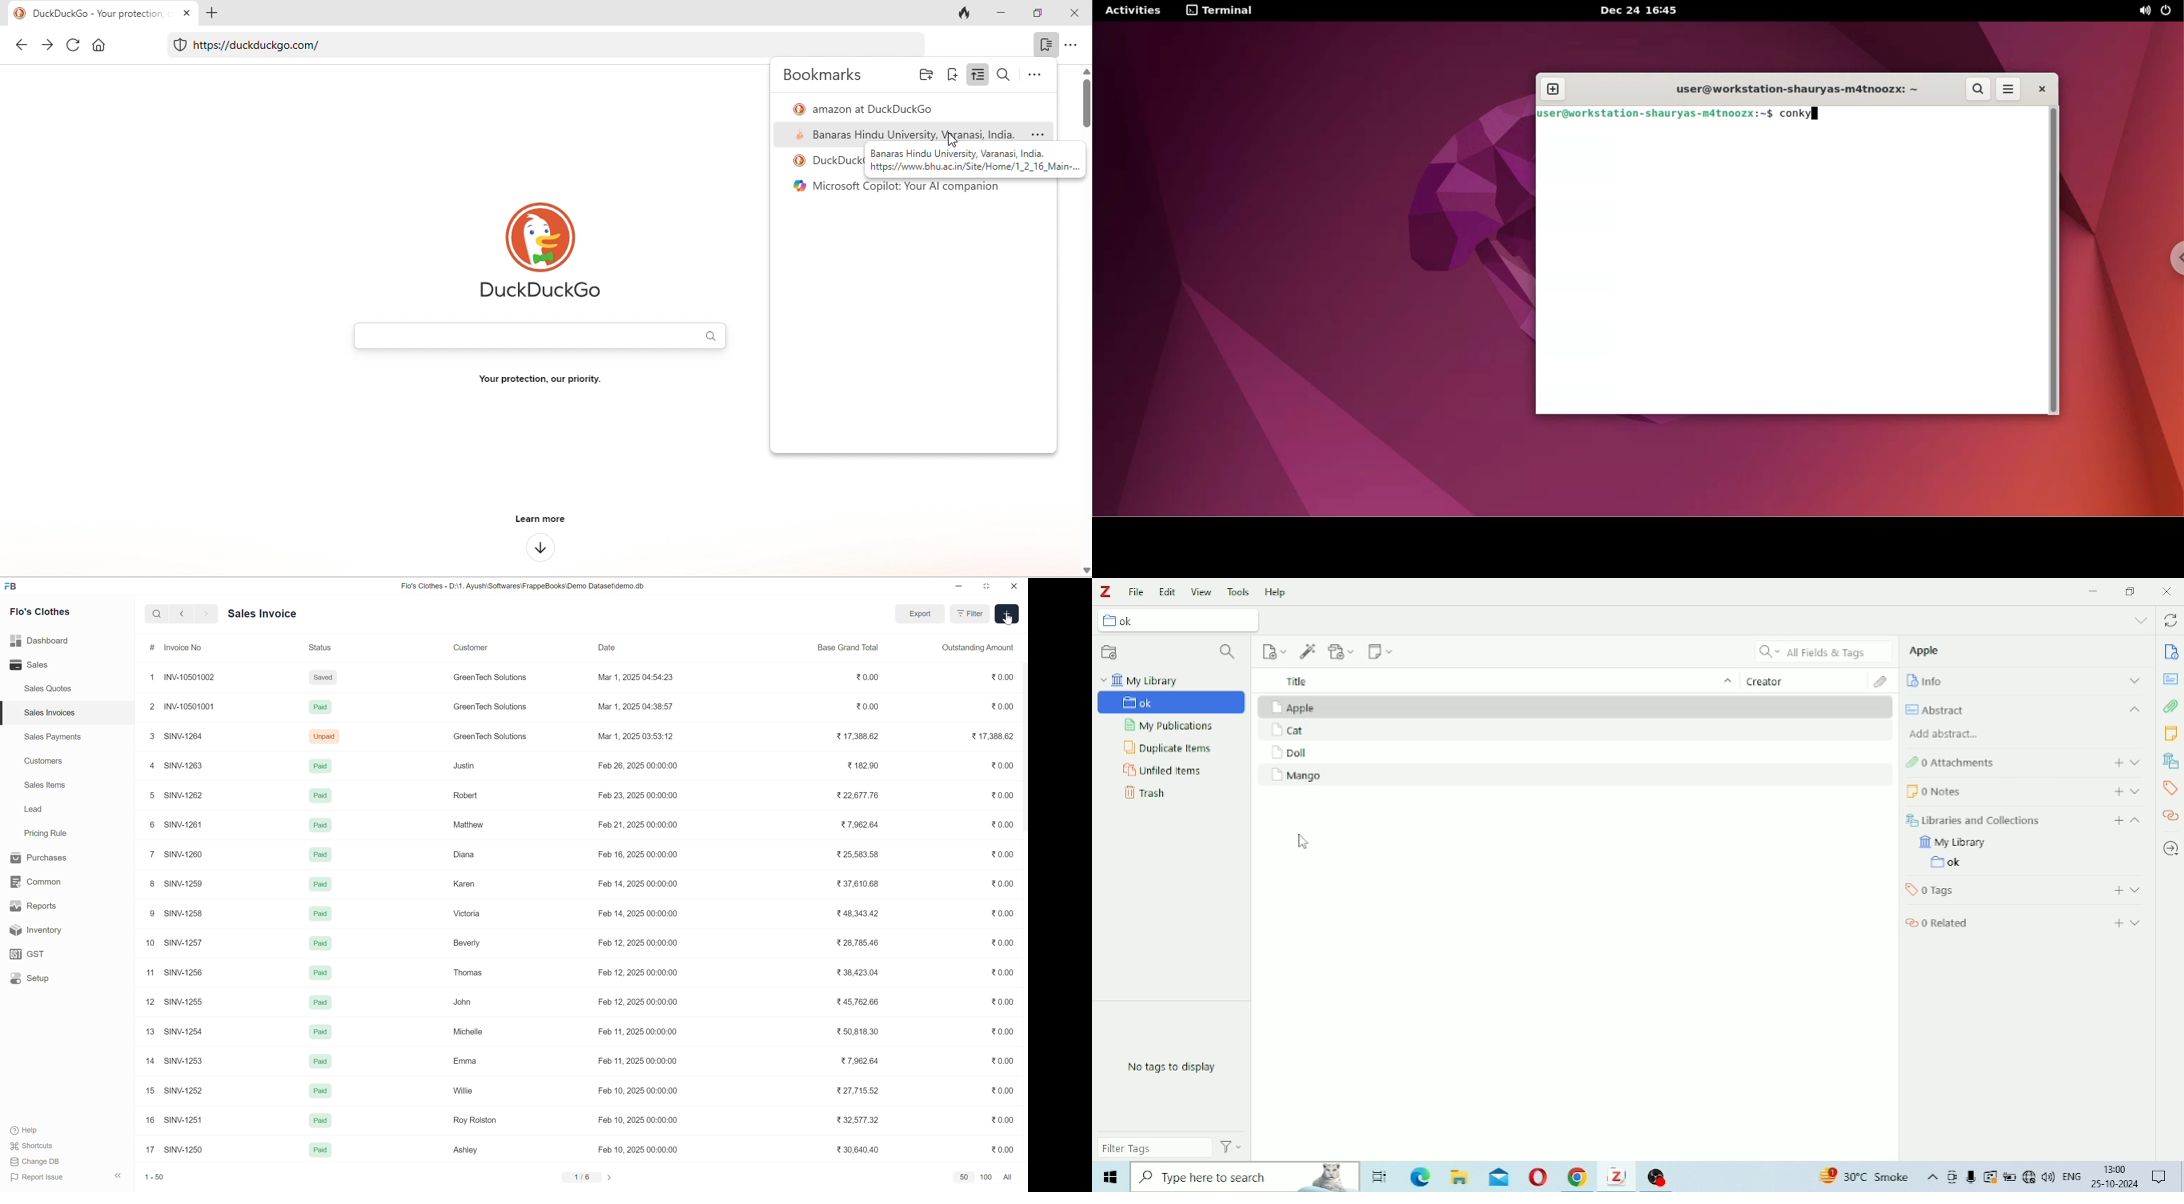  What do you see at coordinates (468, 942) in the screenshot?
I see `Beverly` at bounding box center [468, 942].